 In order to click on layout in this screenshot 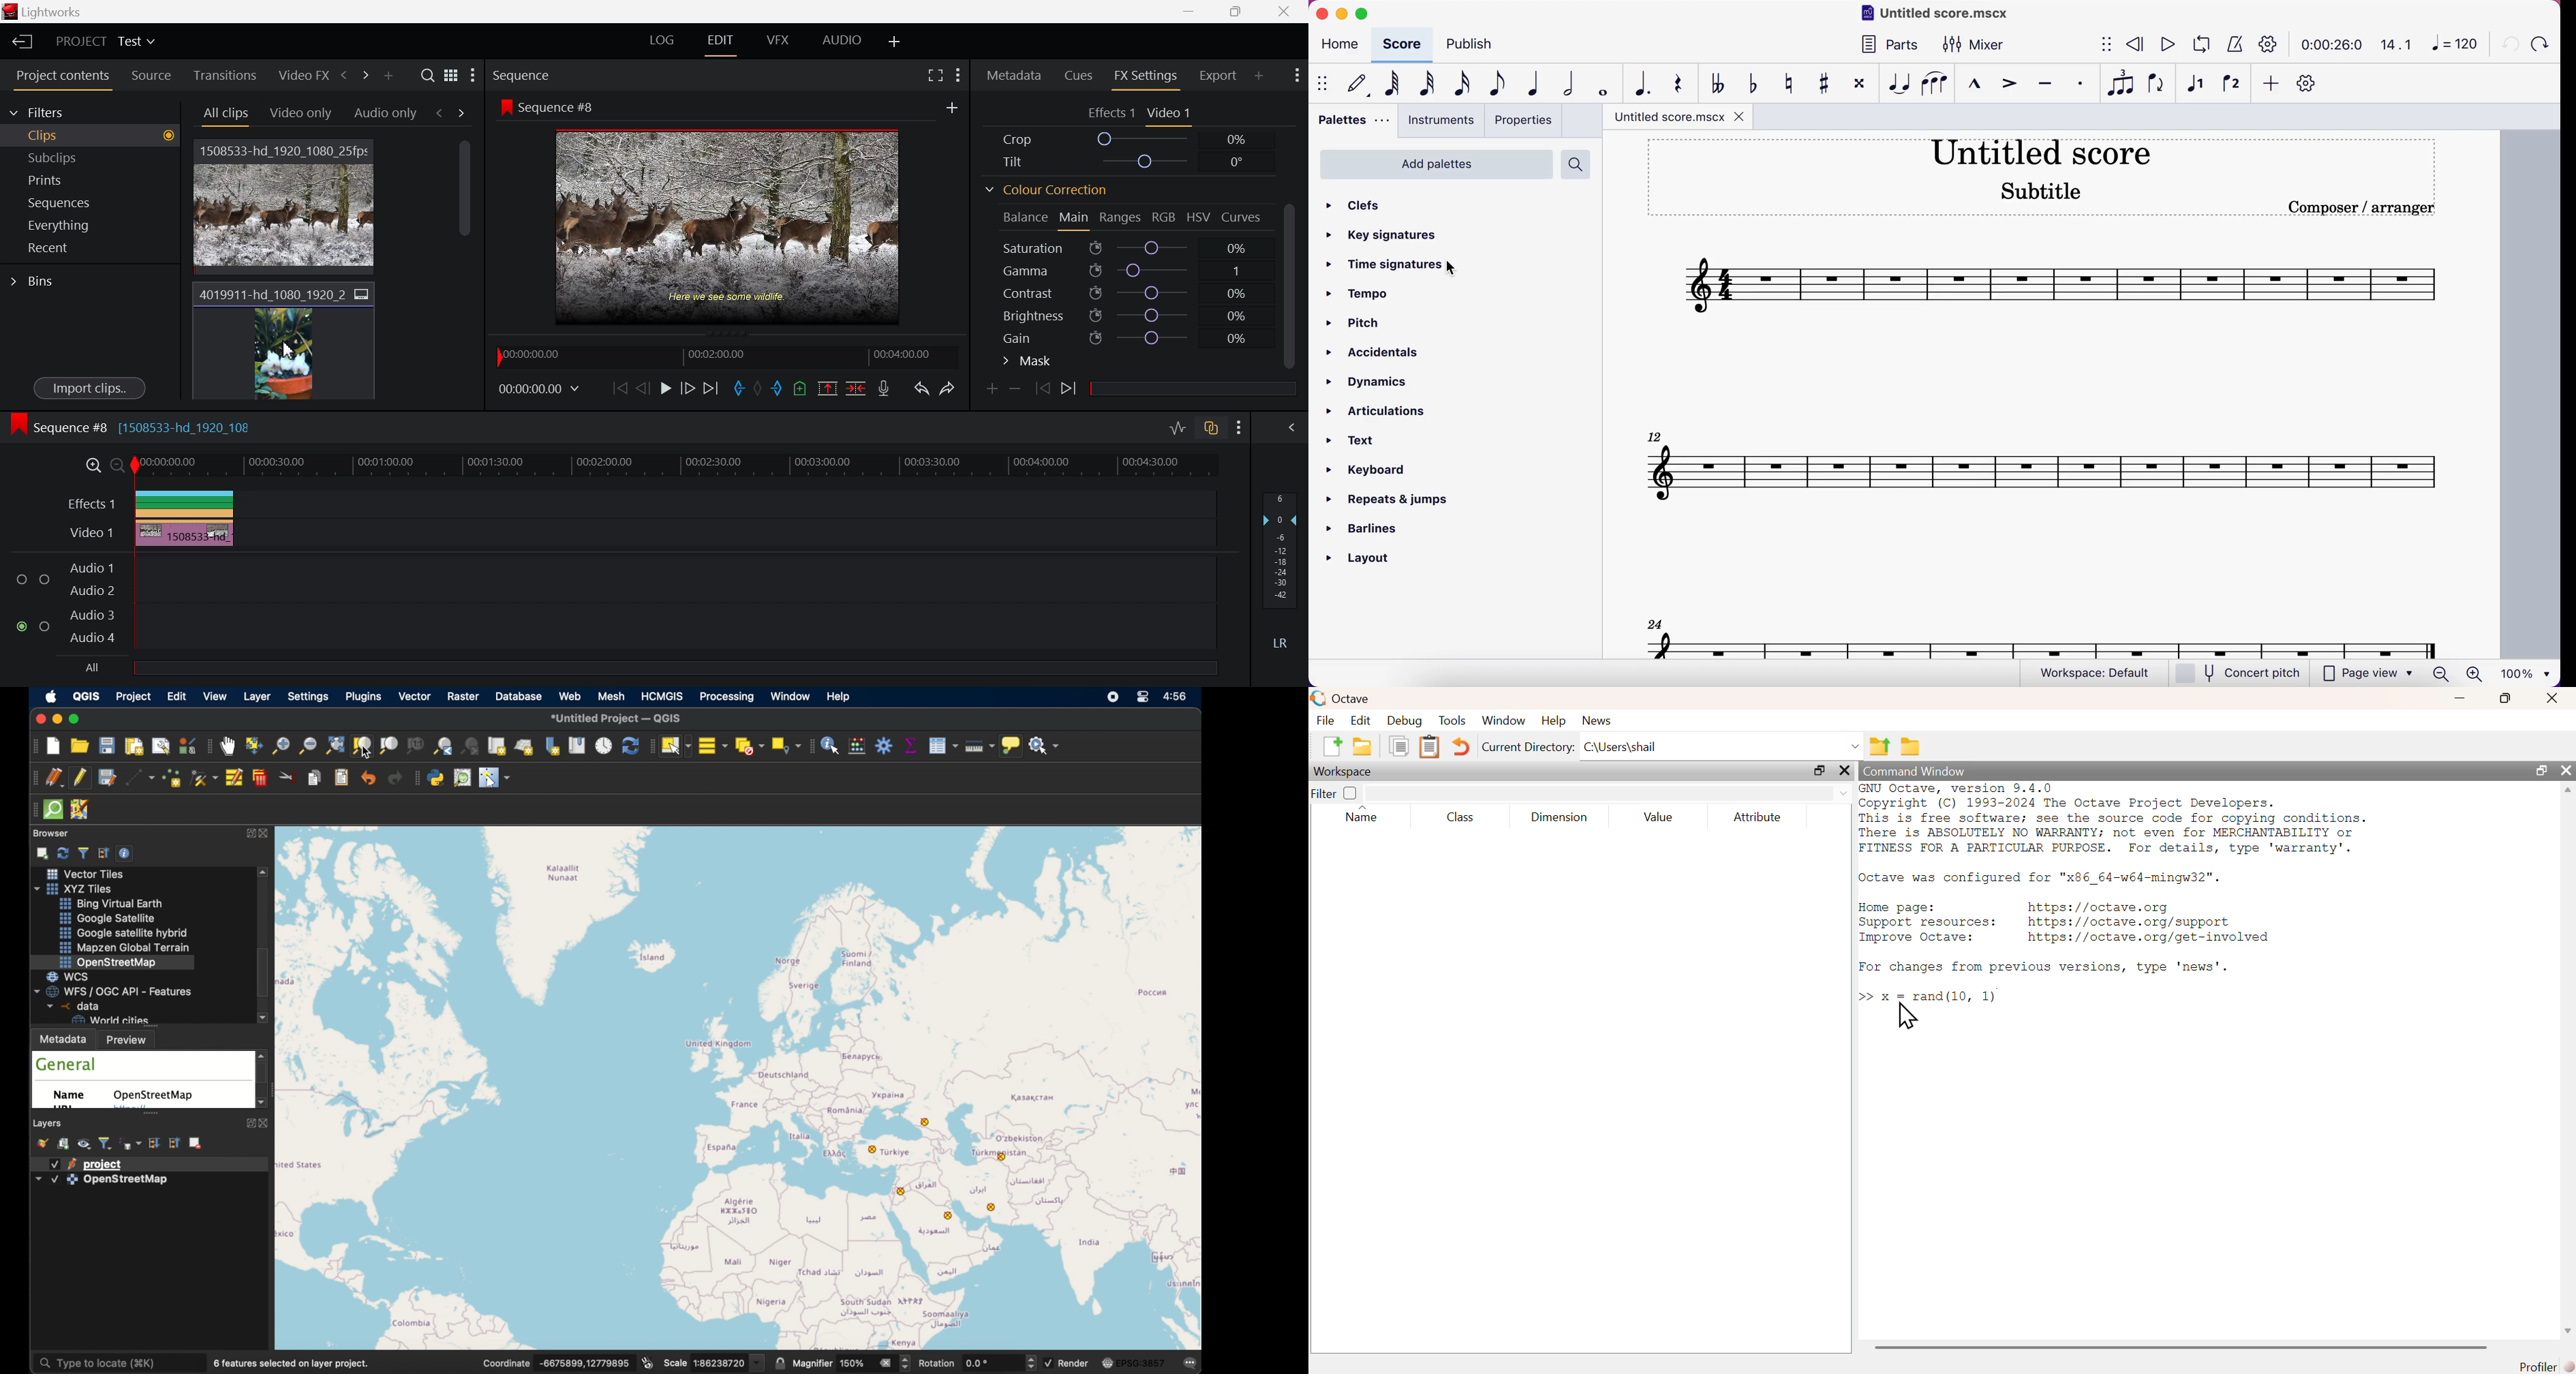, I will do `click(1364, 558)`.